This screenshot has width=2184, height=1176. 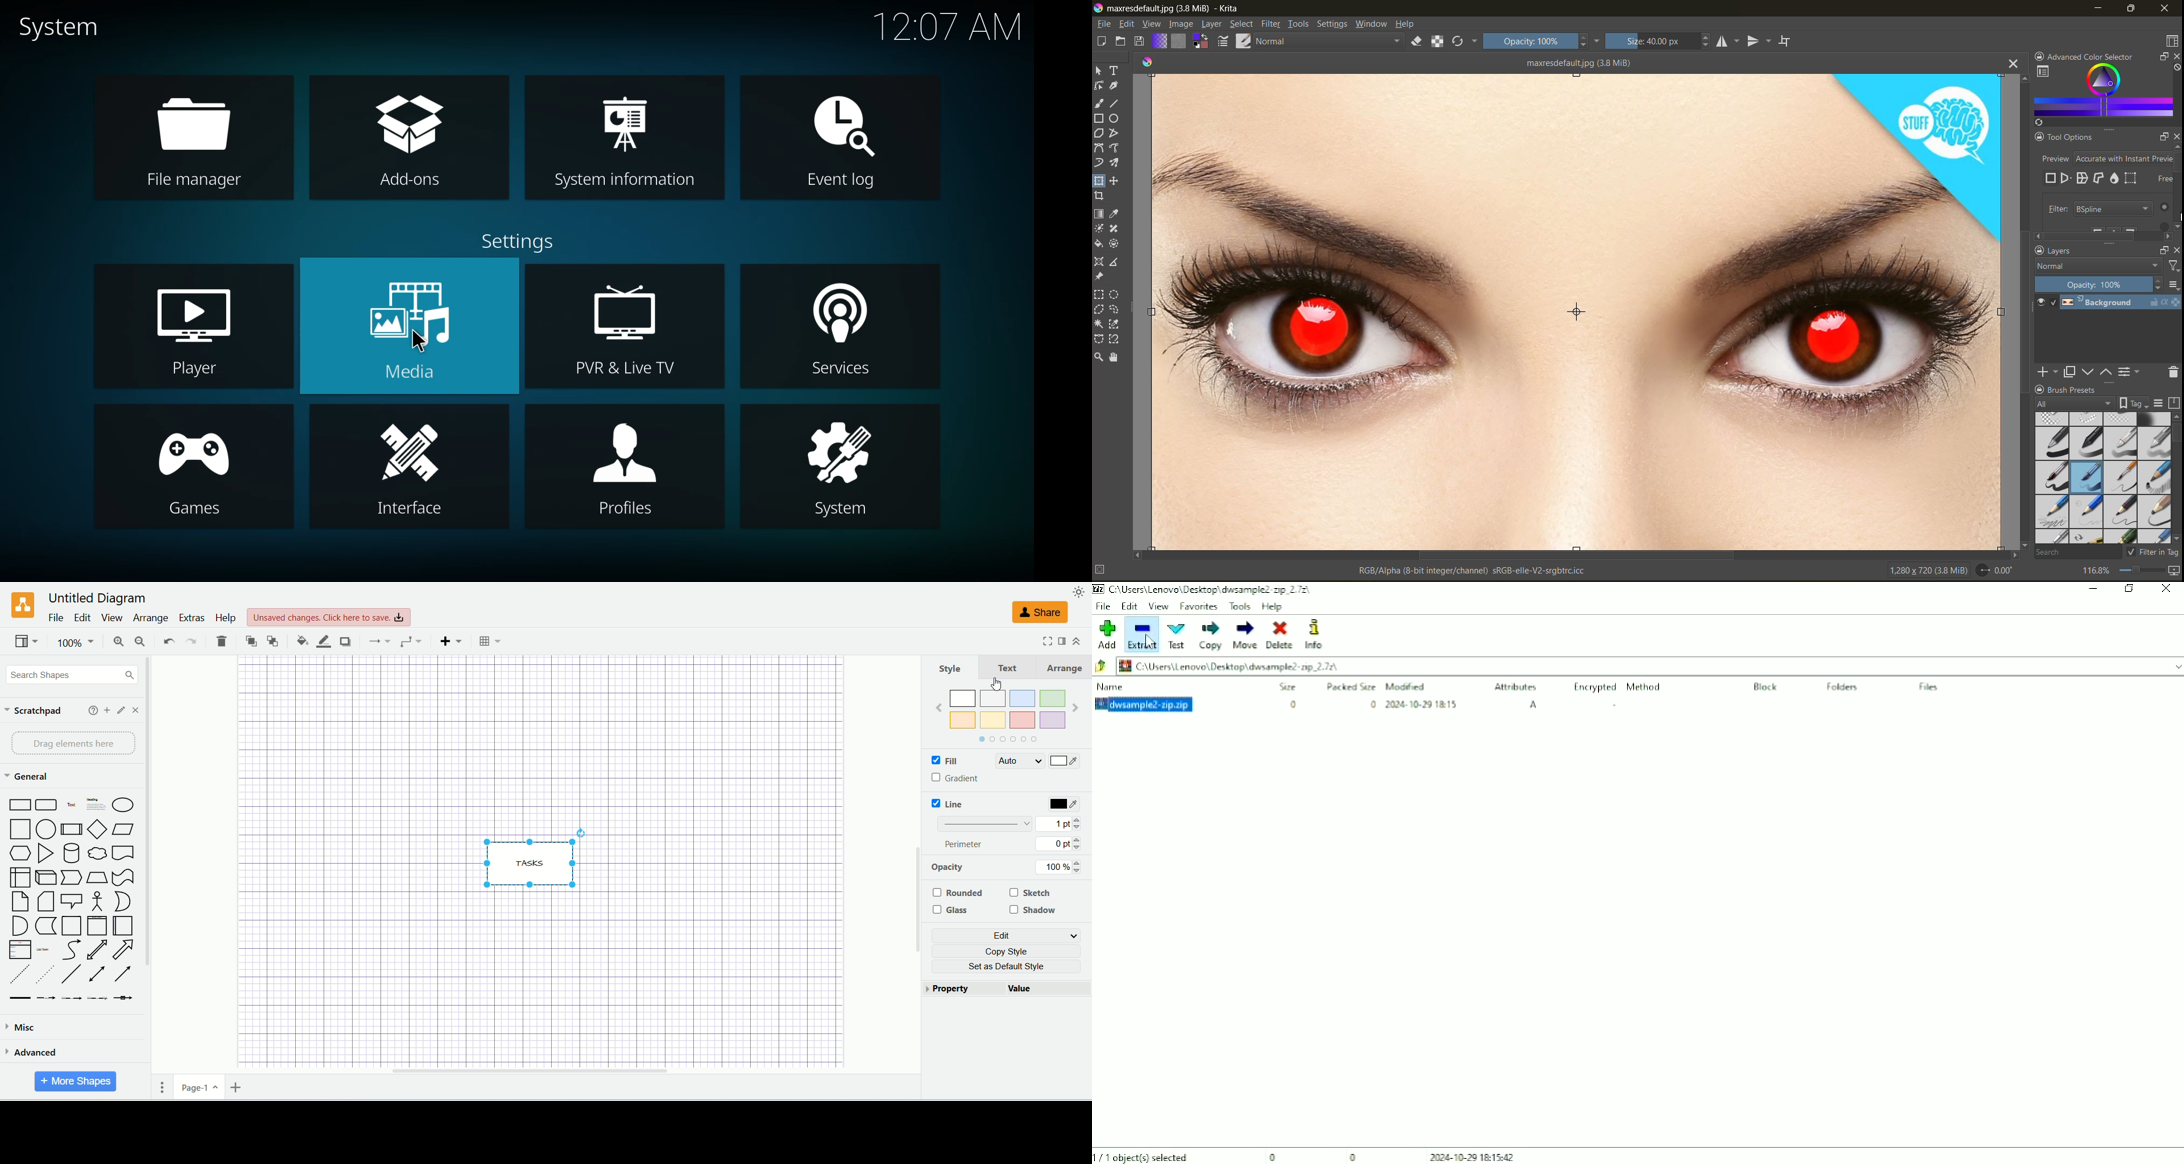 I want to click on insert, so click(x=448, y=641).